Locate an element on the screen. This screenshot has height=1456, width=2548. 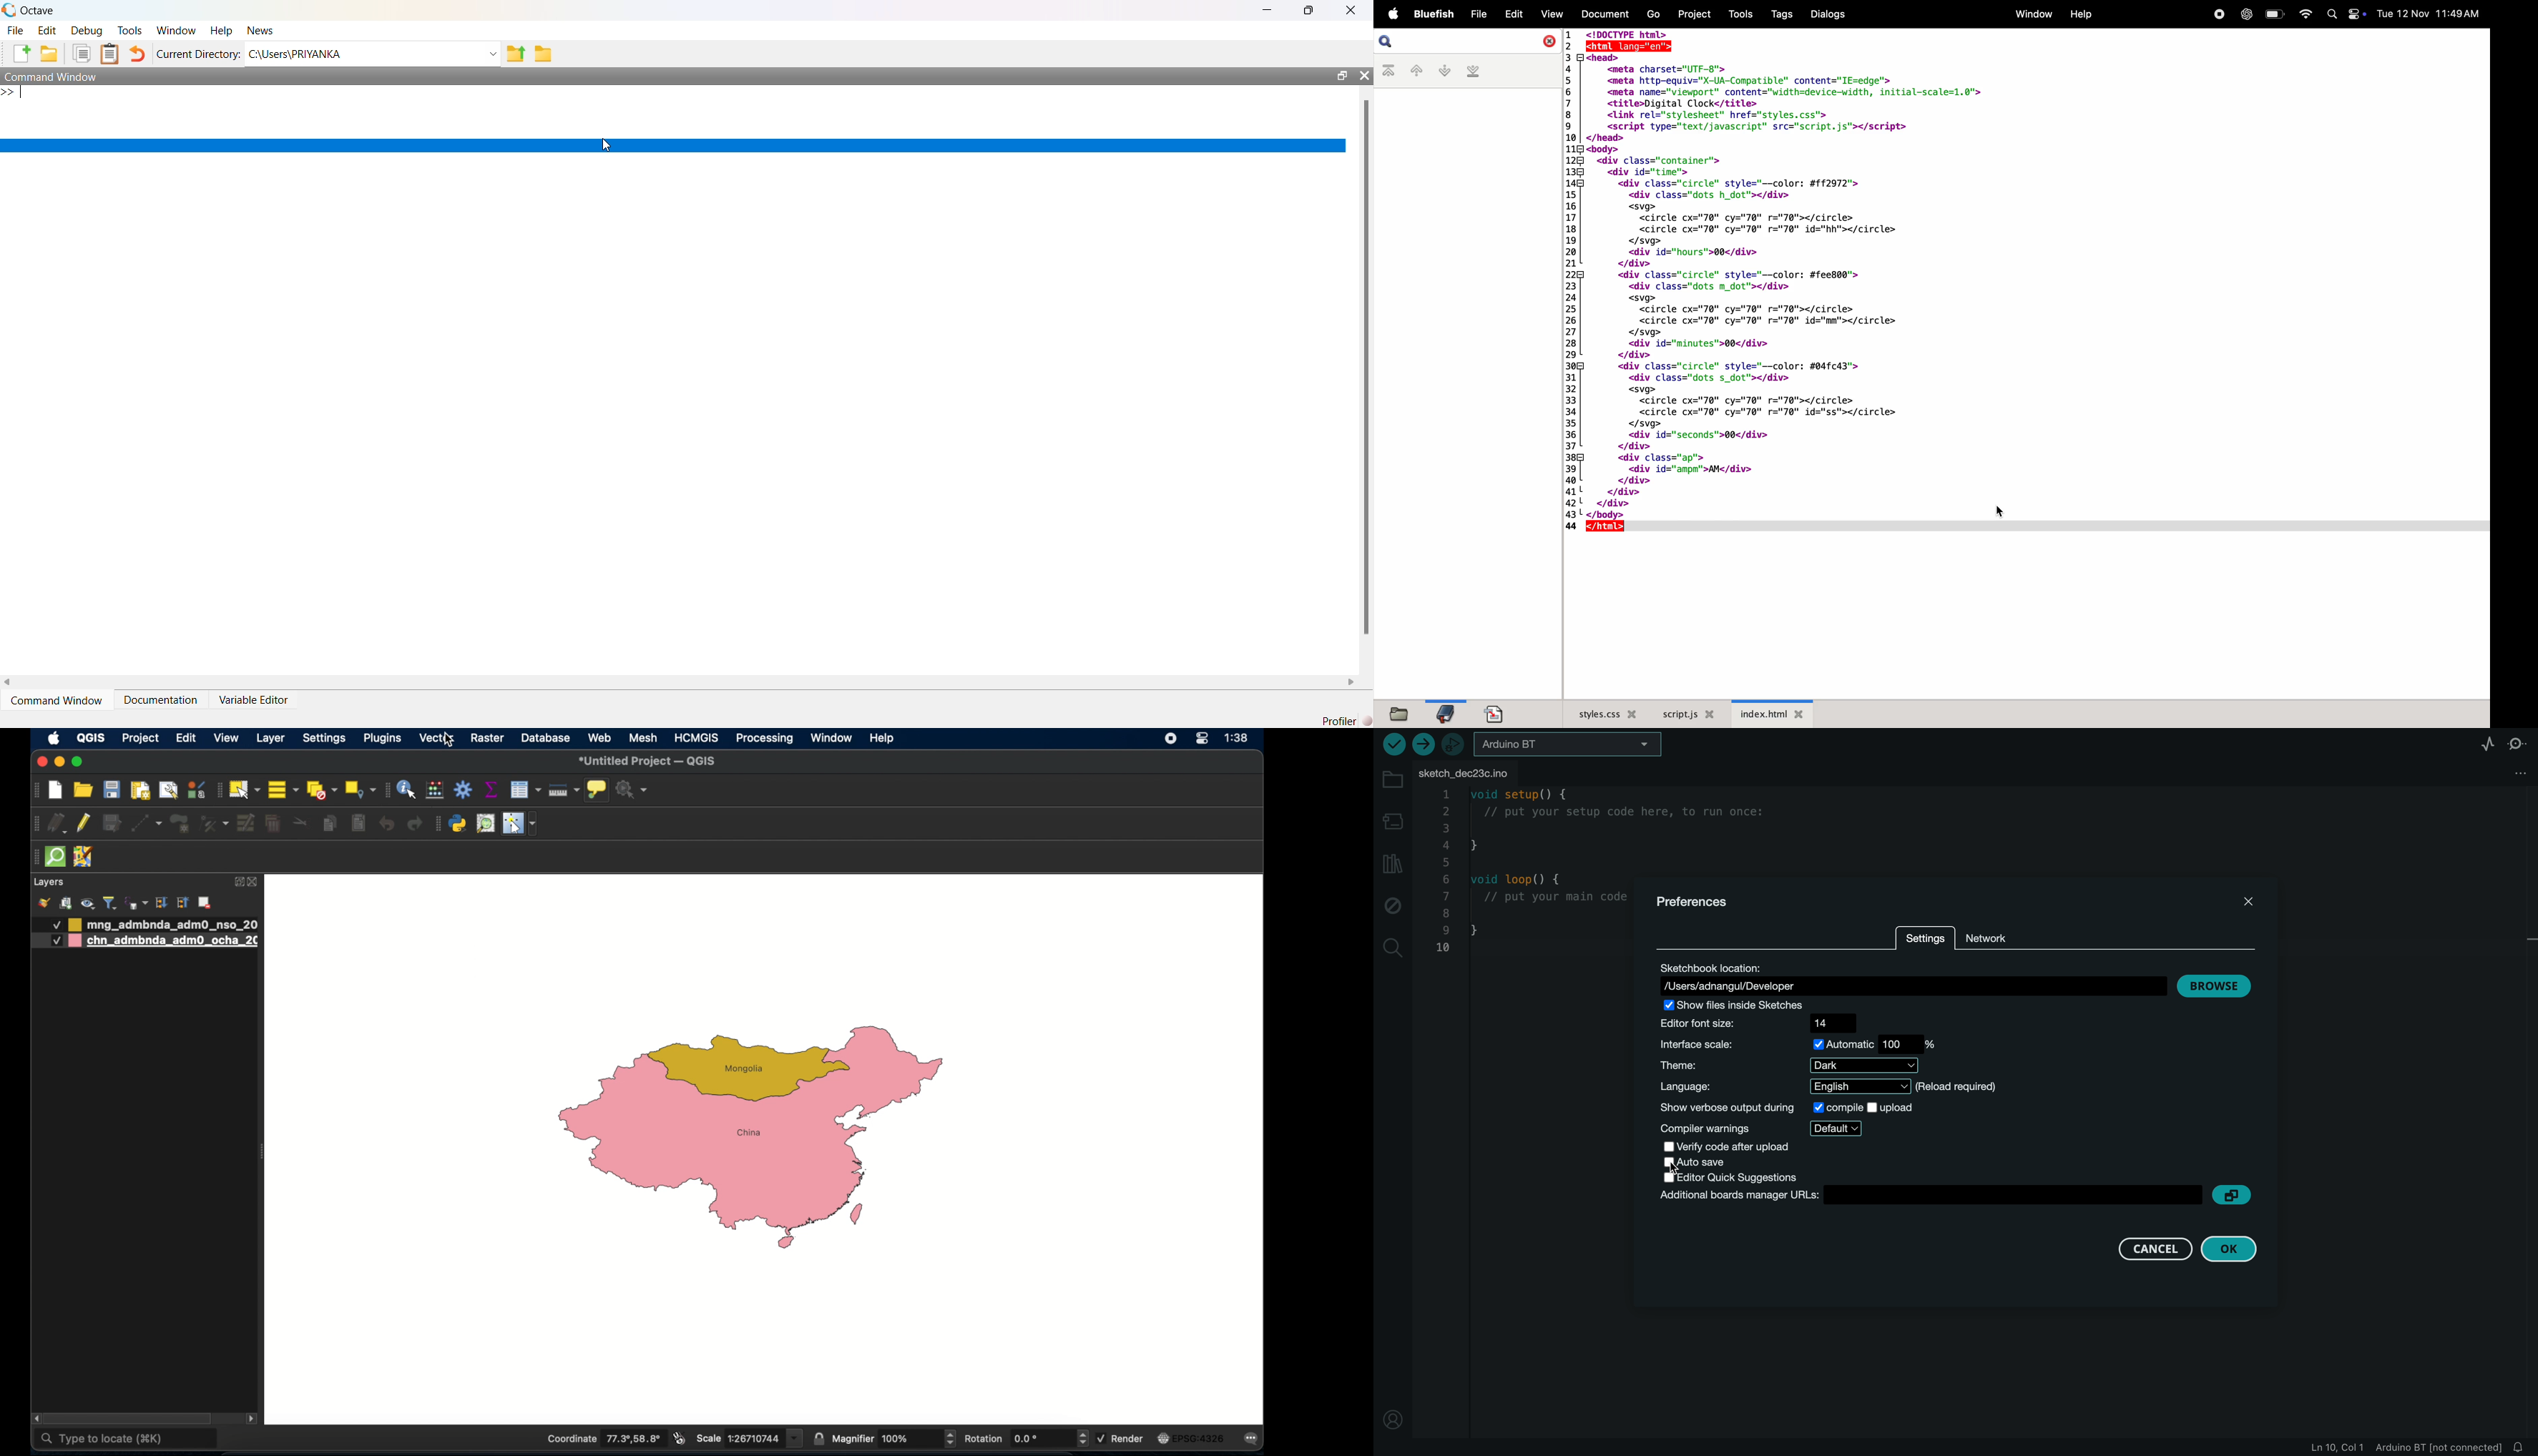
coordinate is located at coordinates (605, 1440).